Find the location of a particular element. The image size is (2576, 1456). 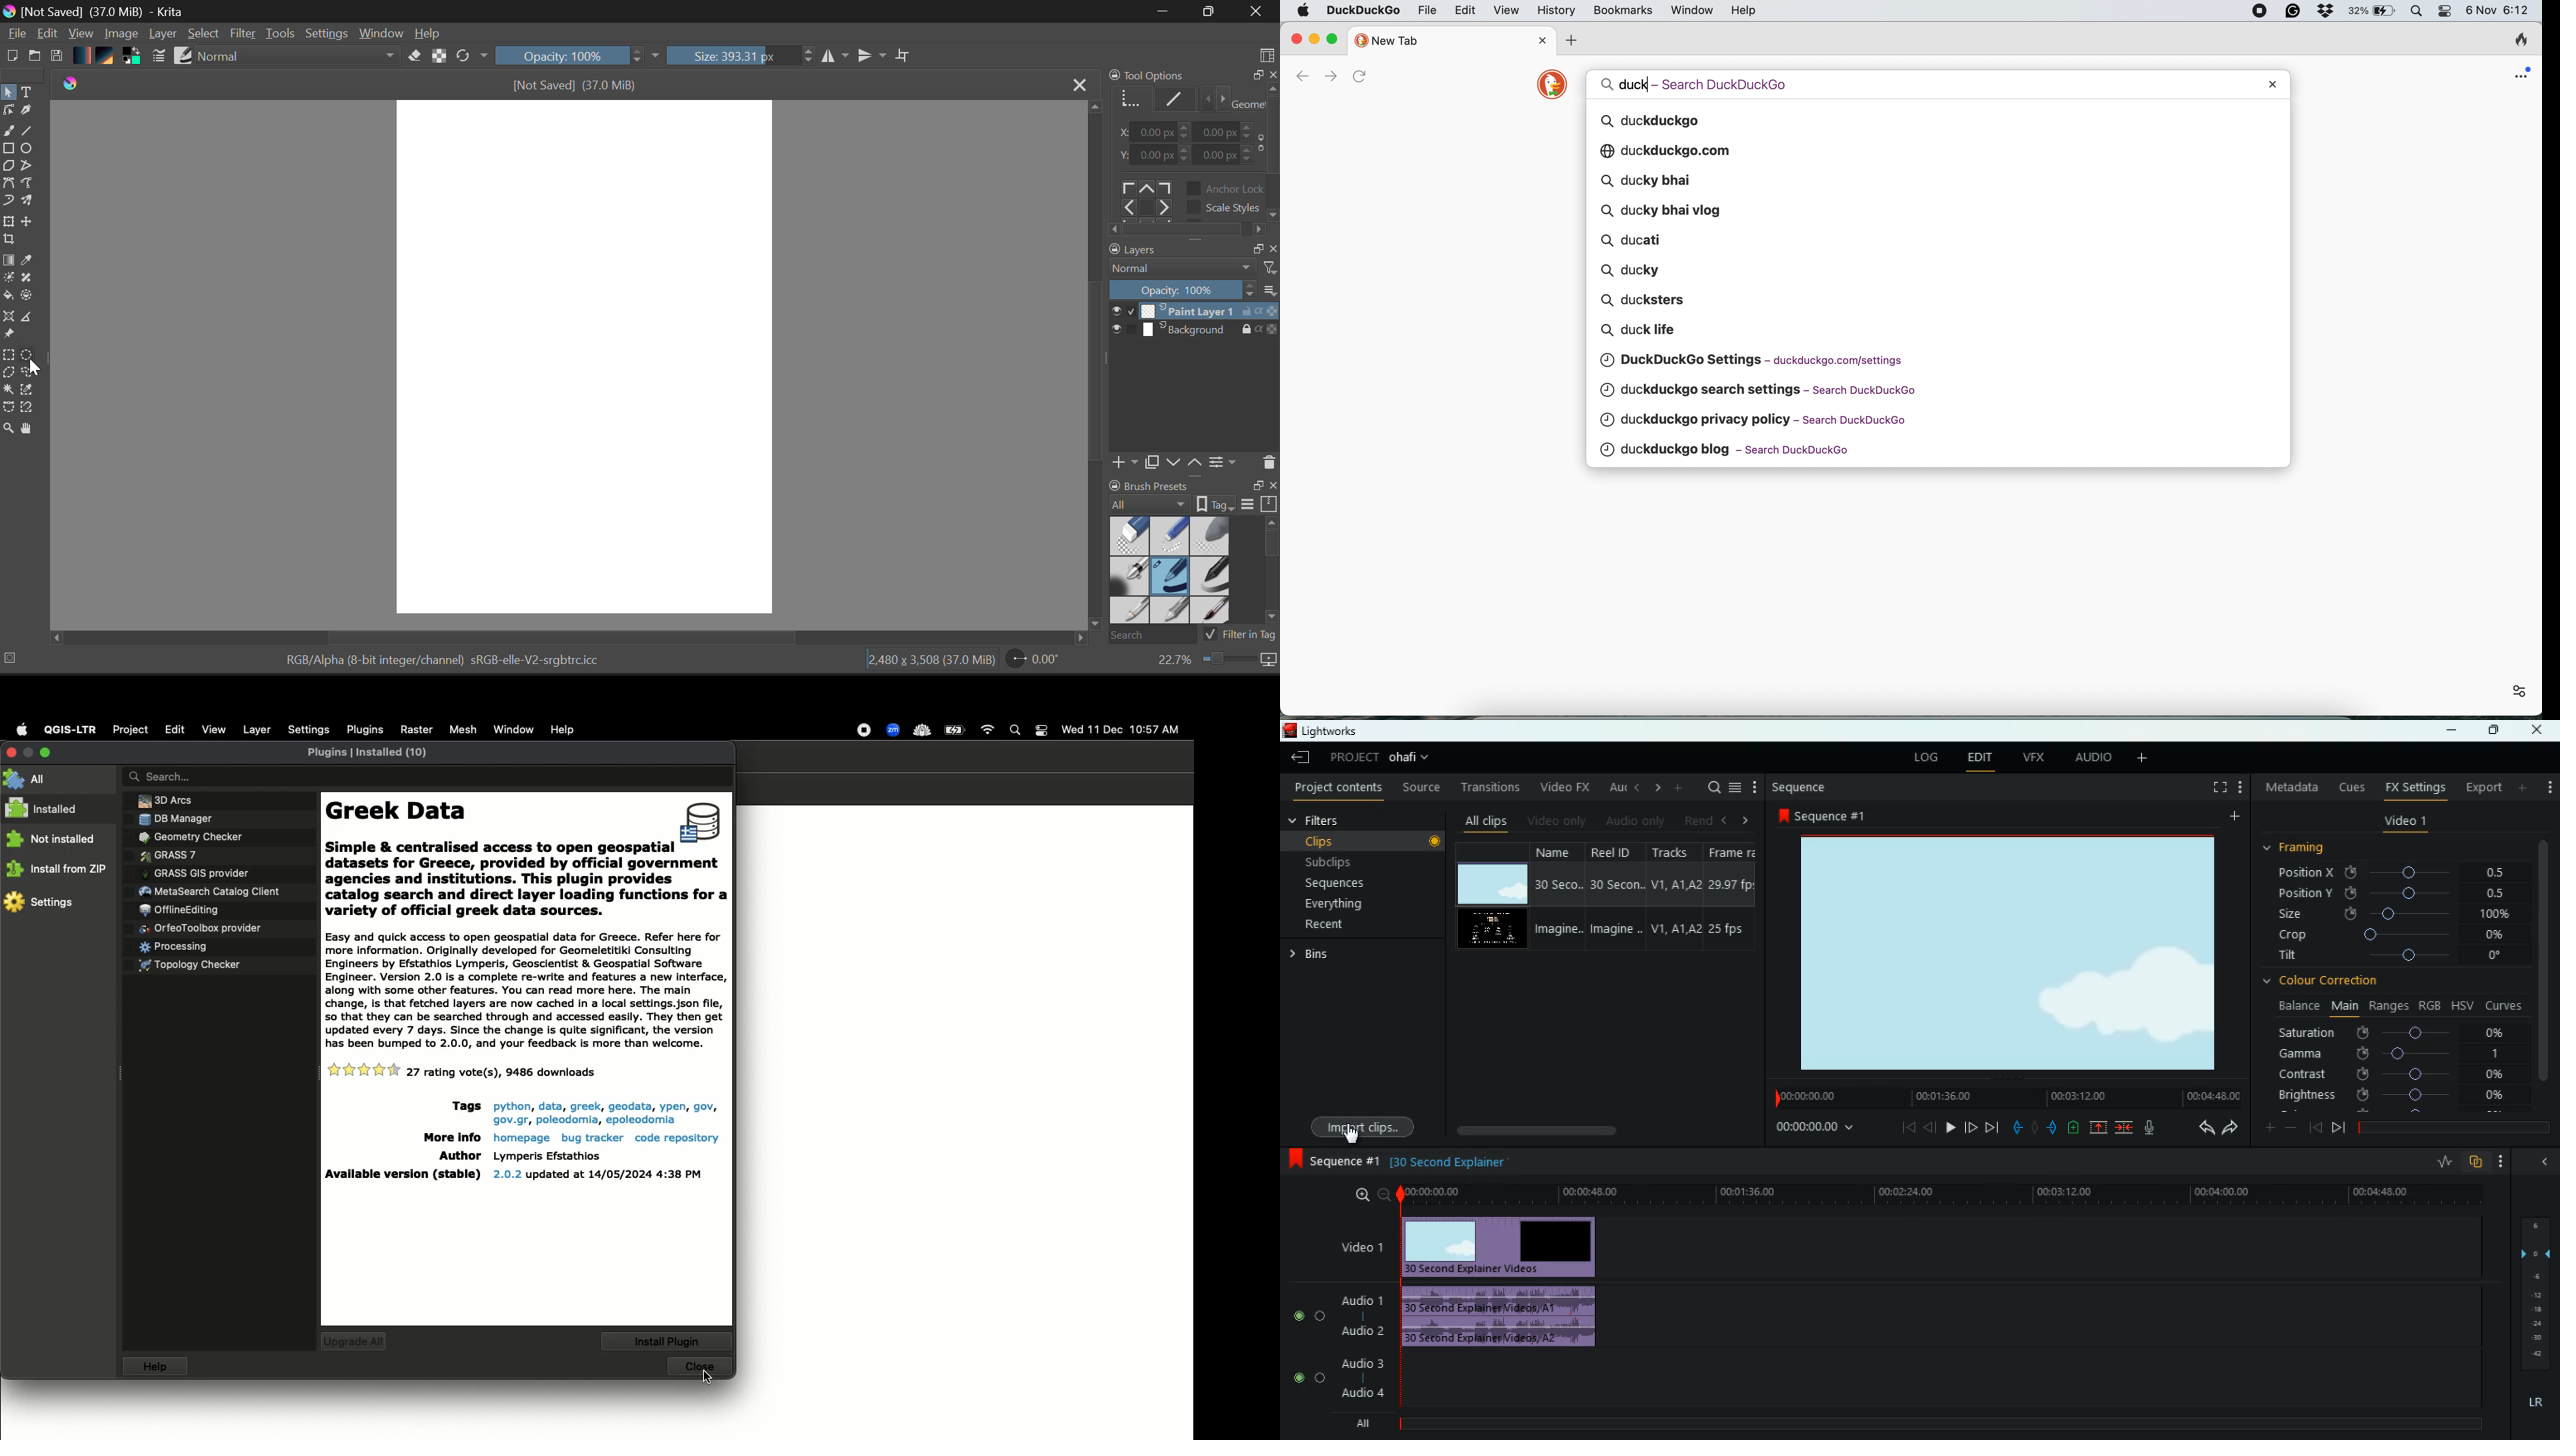

freehand curve is located at coordinates (11, 132).